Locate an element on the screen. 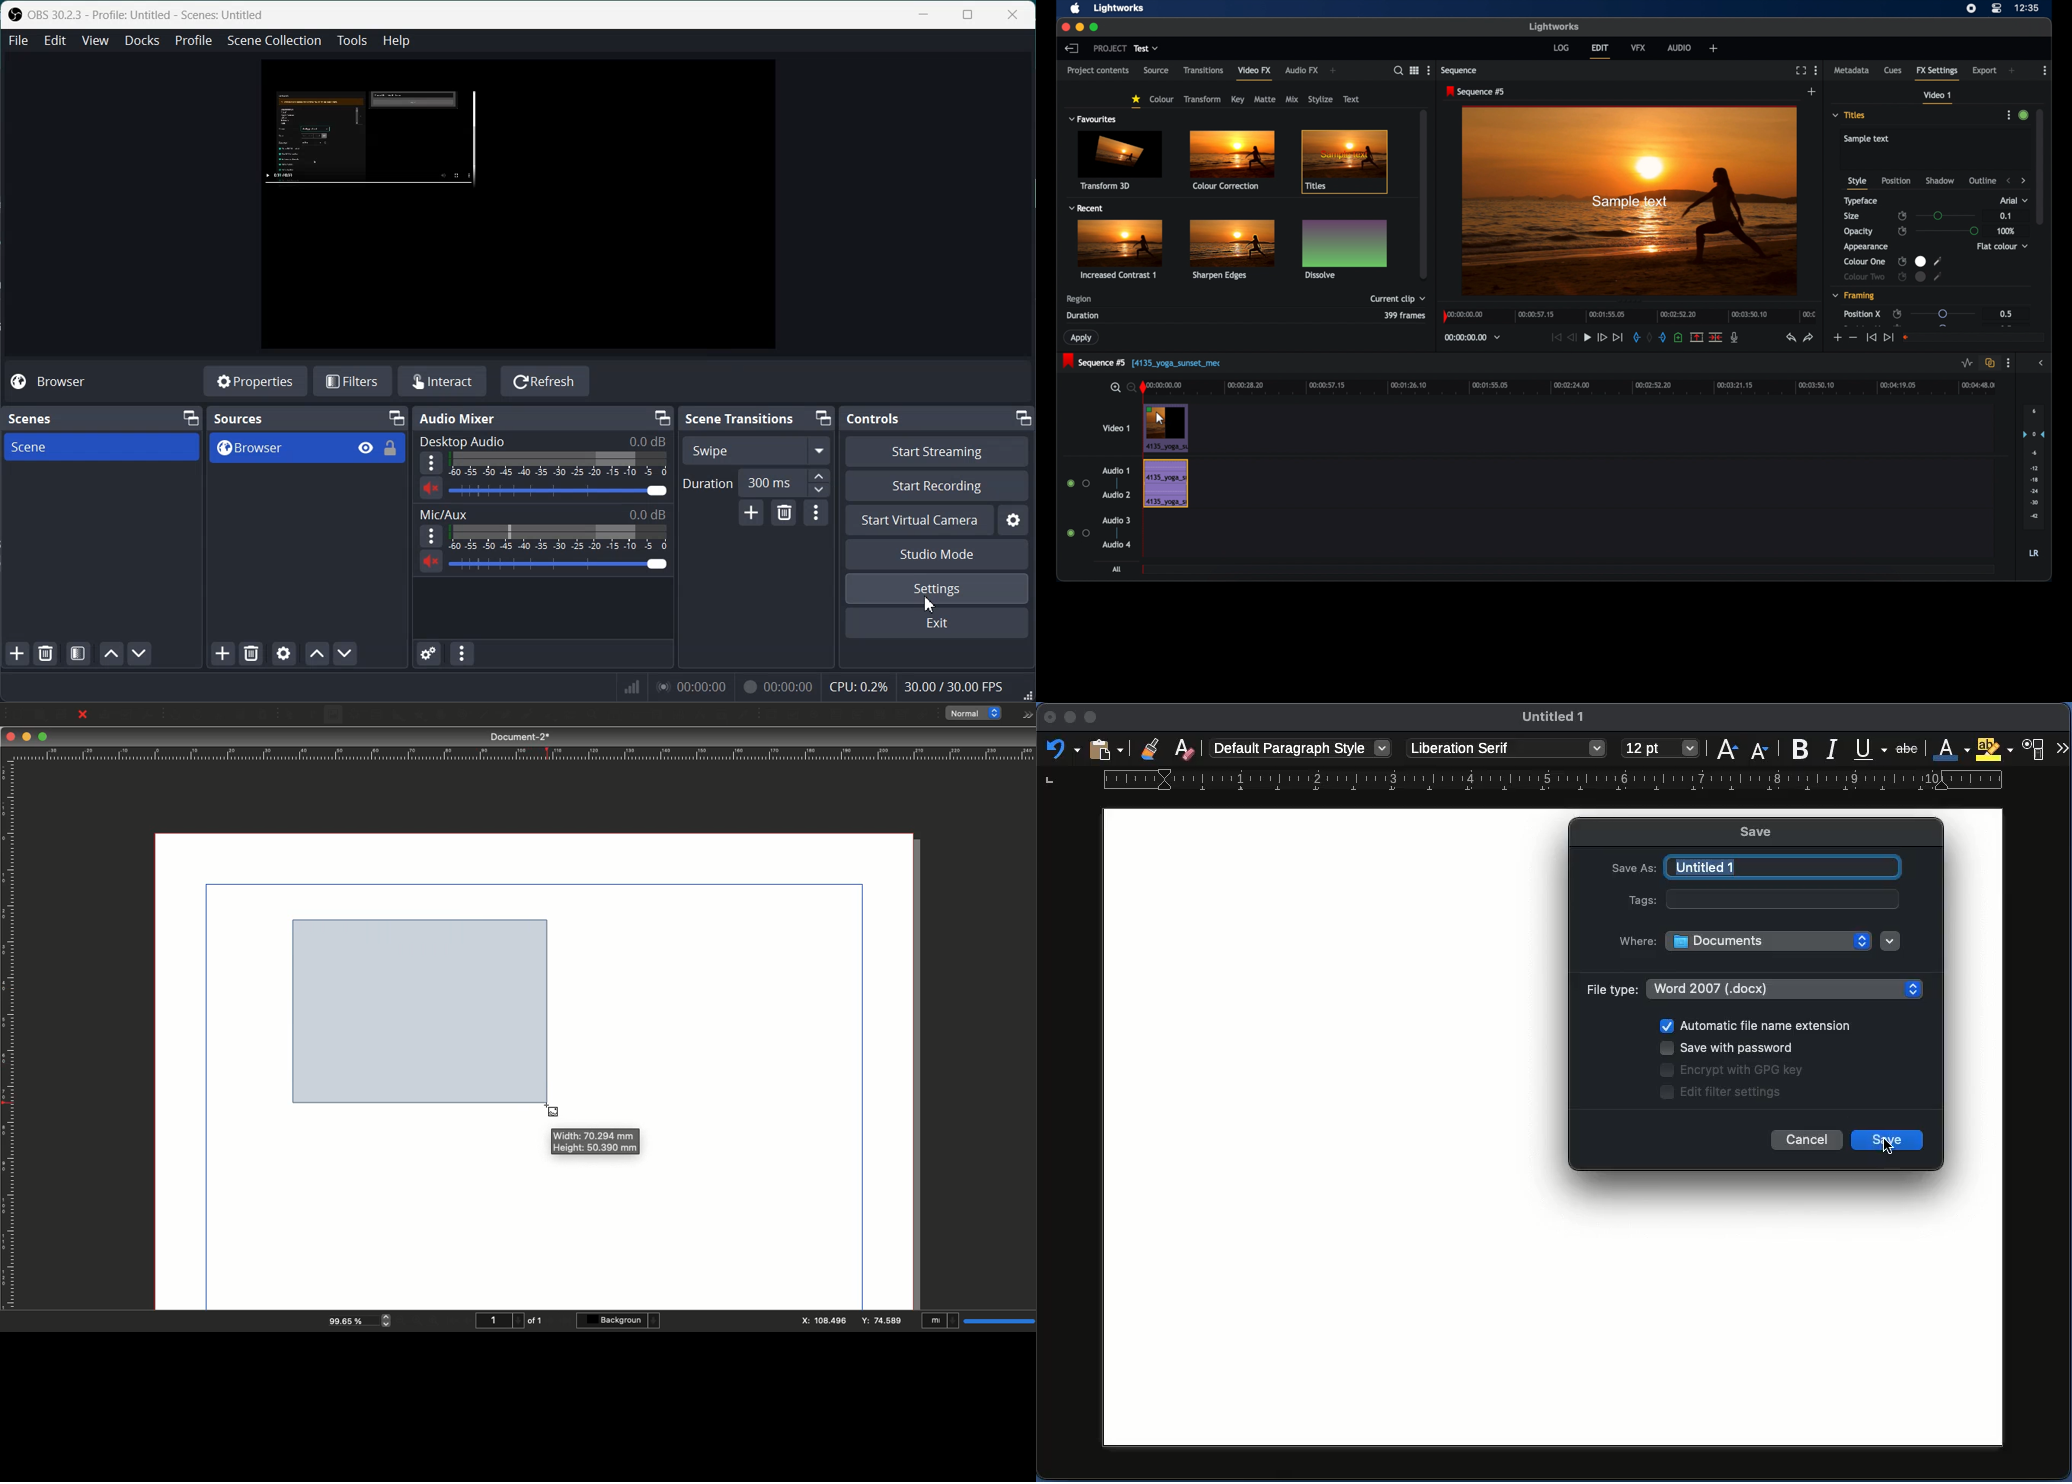  audio 1 is located at coordinates (1116, 472).